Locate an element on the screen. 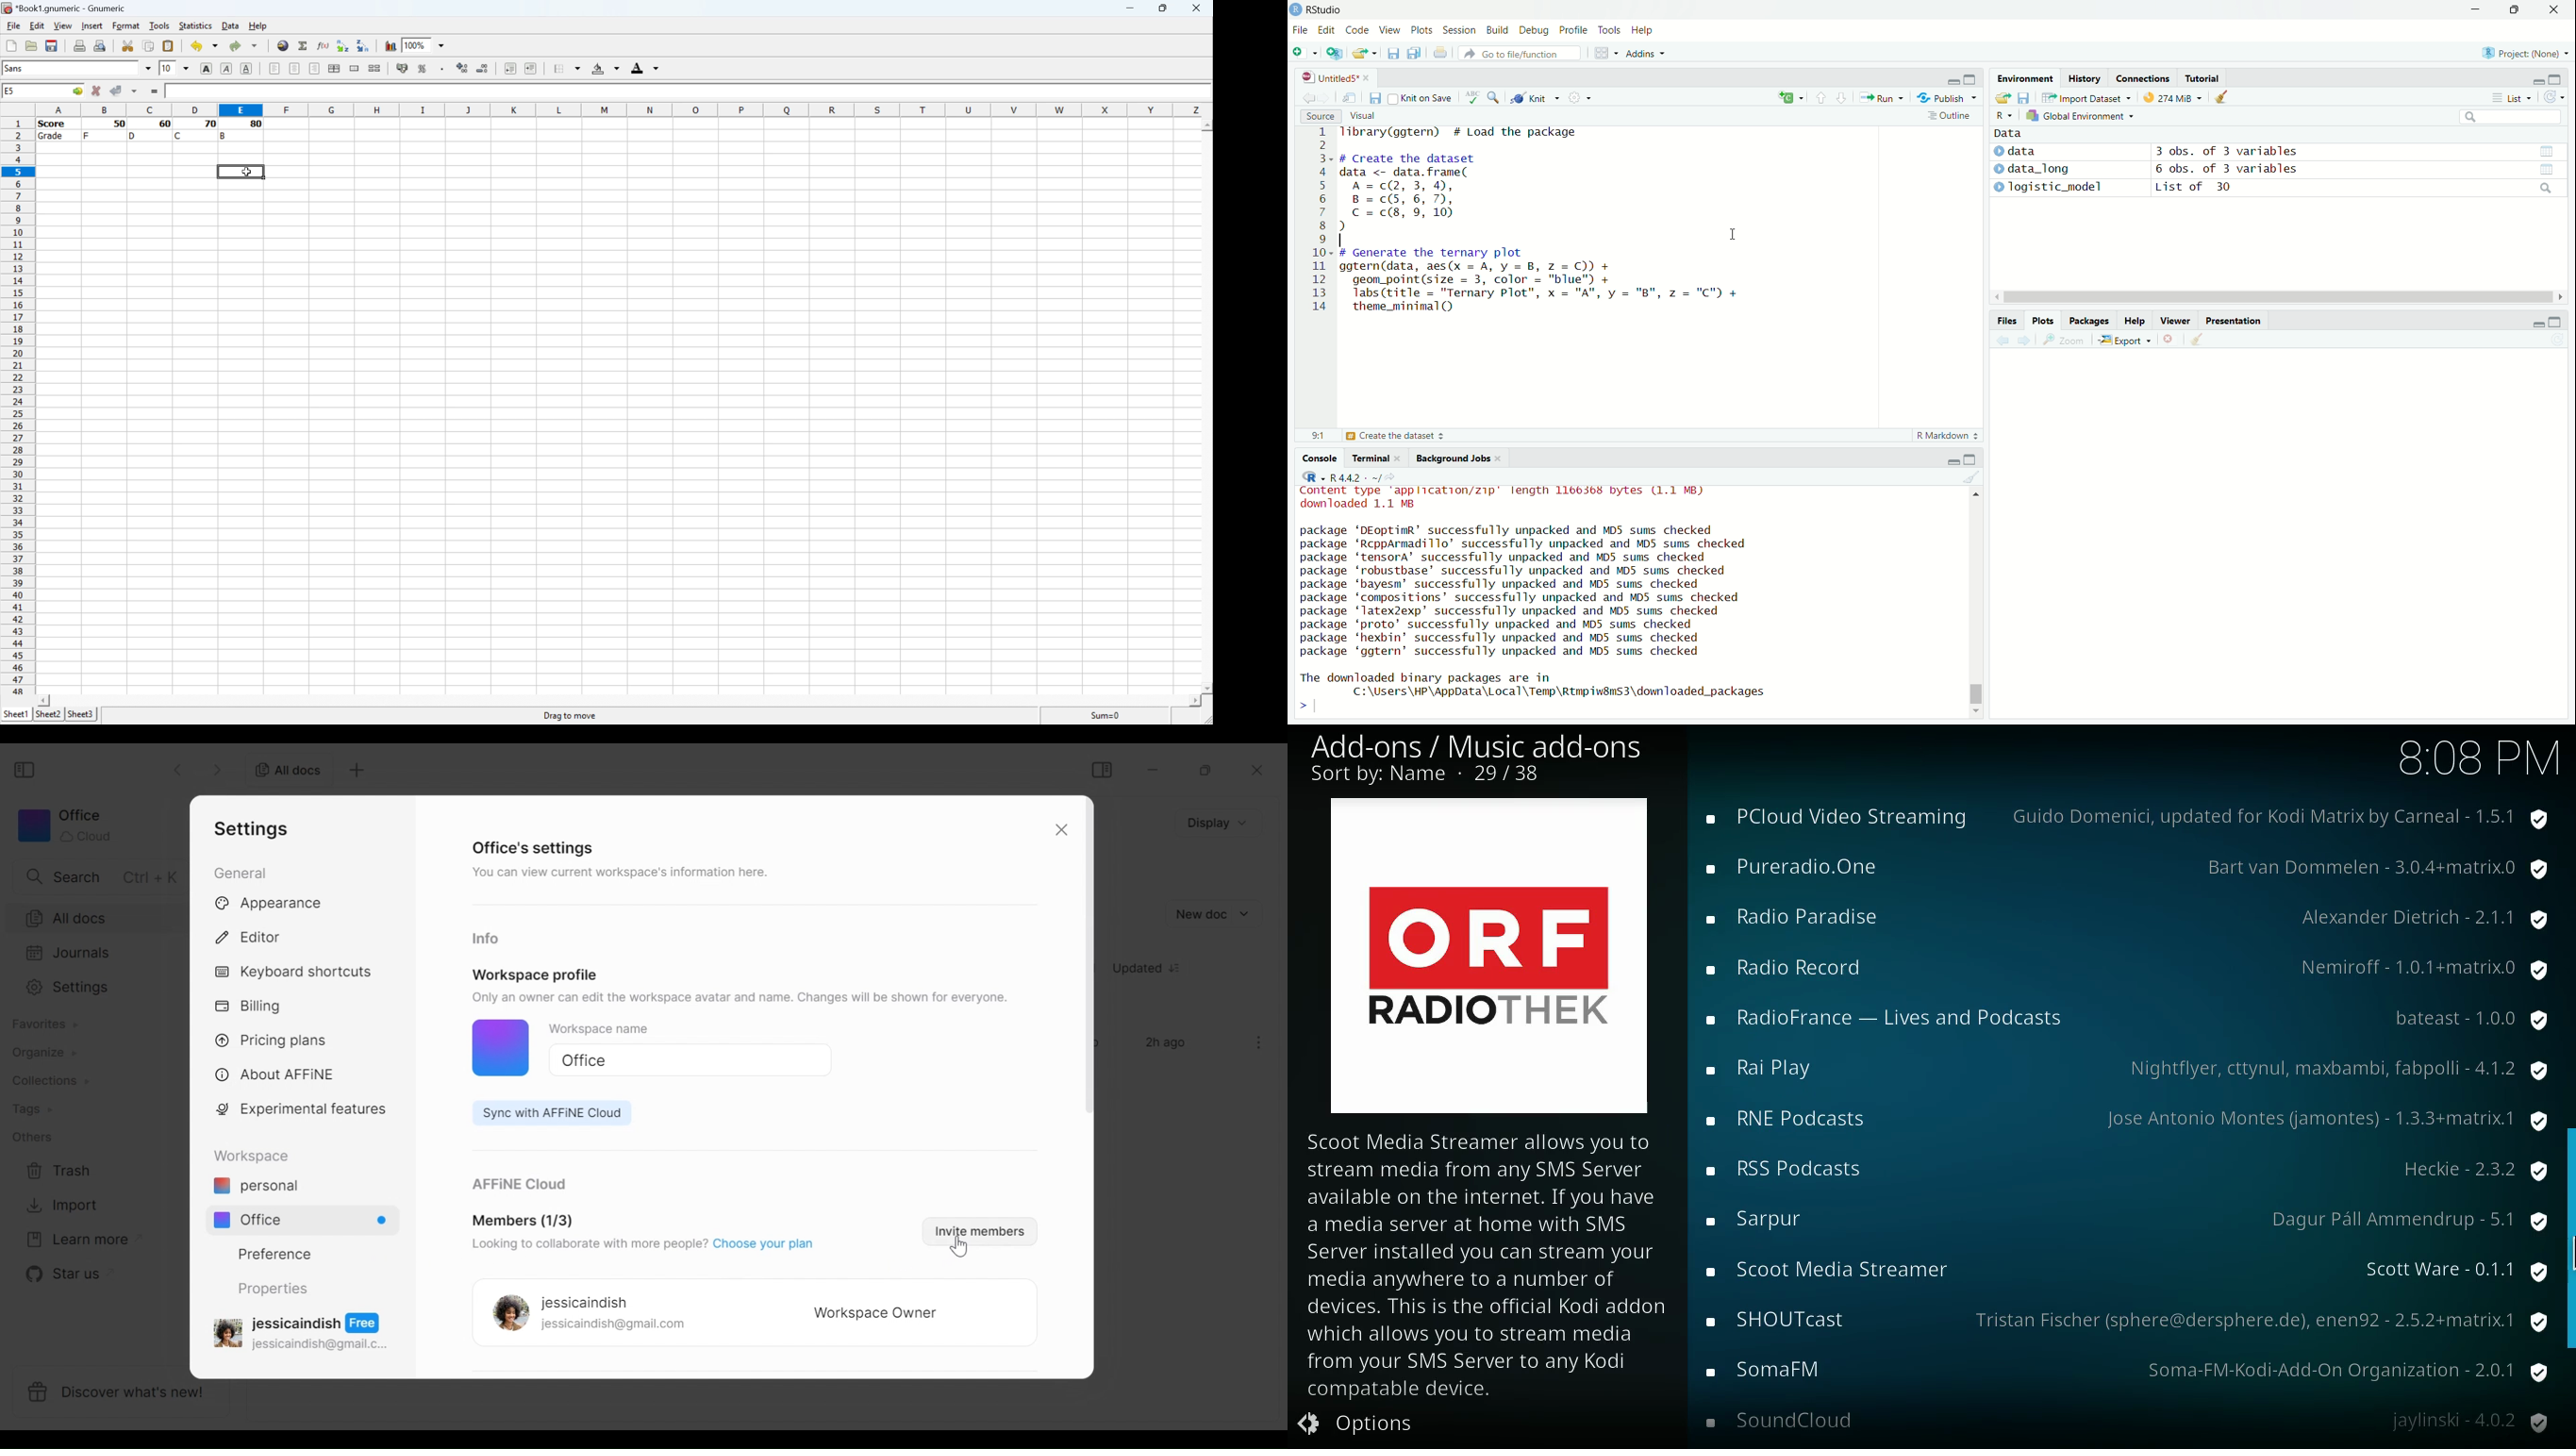  add is located at coordinates (1784, 99).